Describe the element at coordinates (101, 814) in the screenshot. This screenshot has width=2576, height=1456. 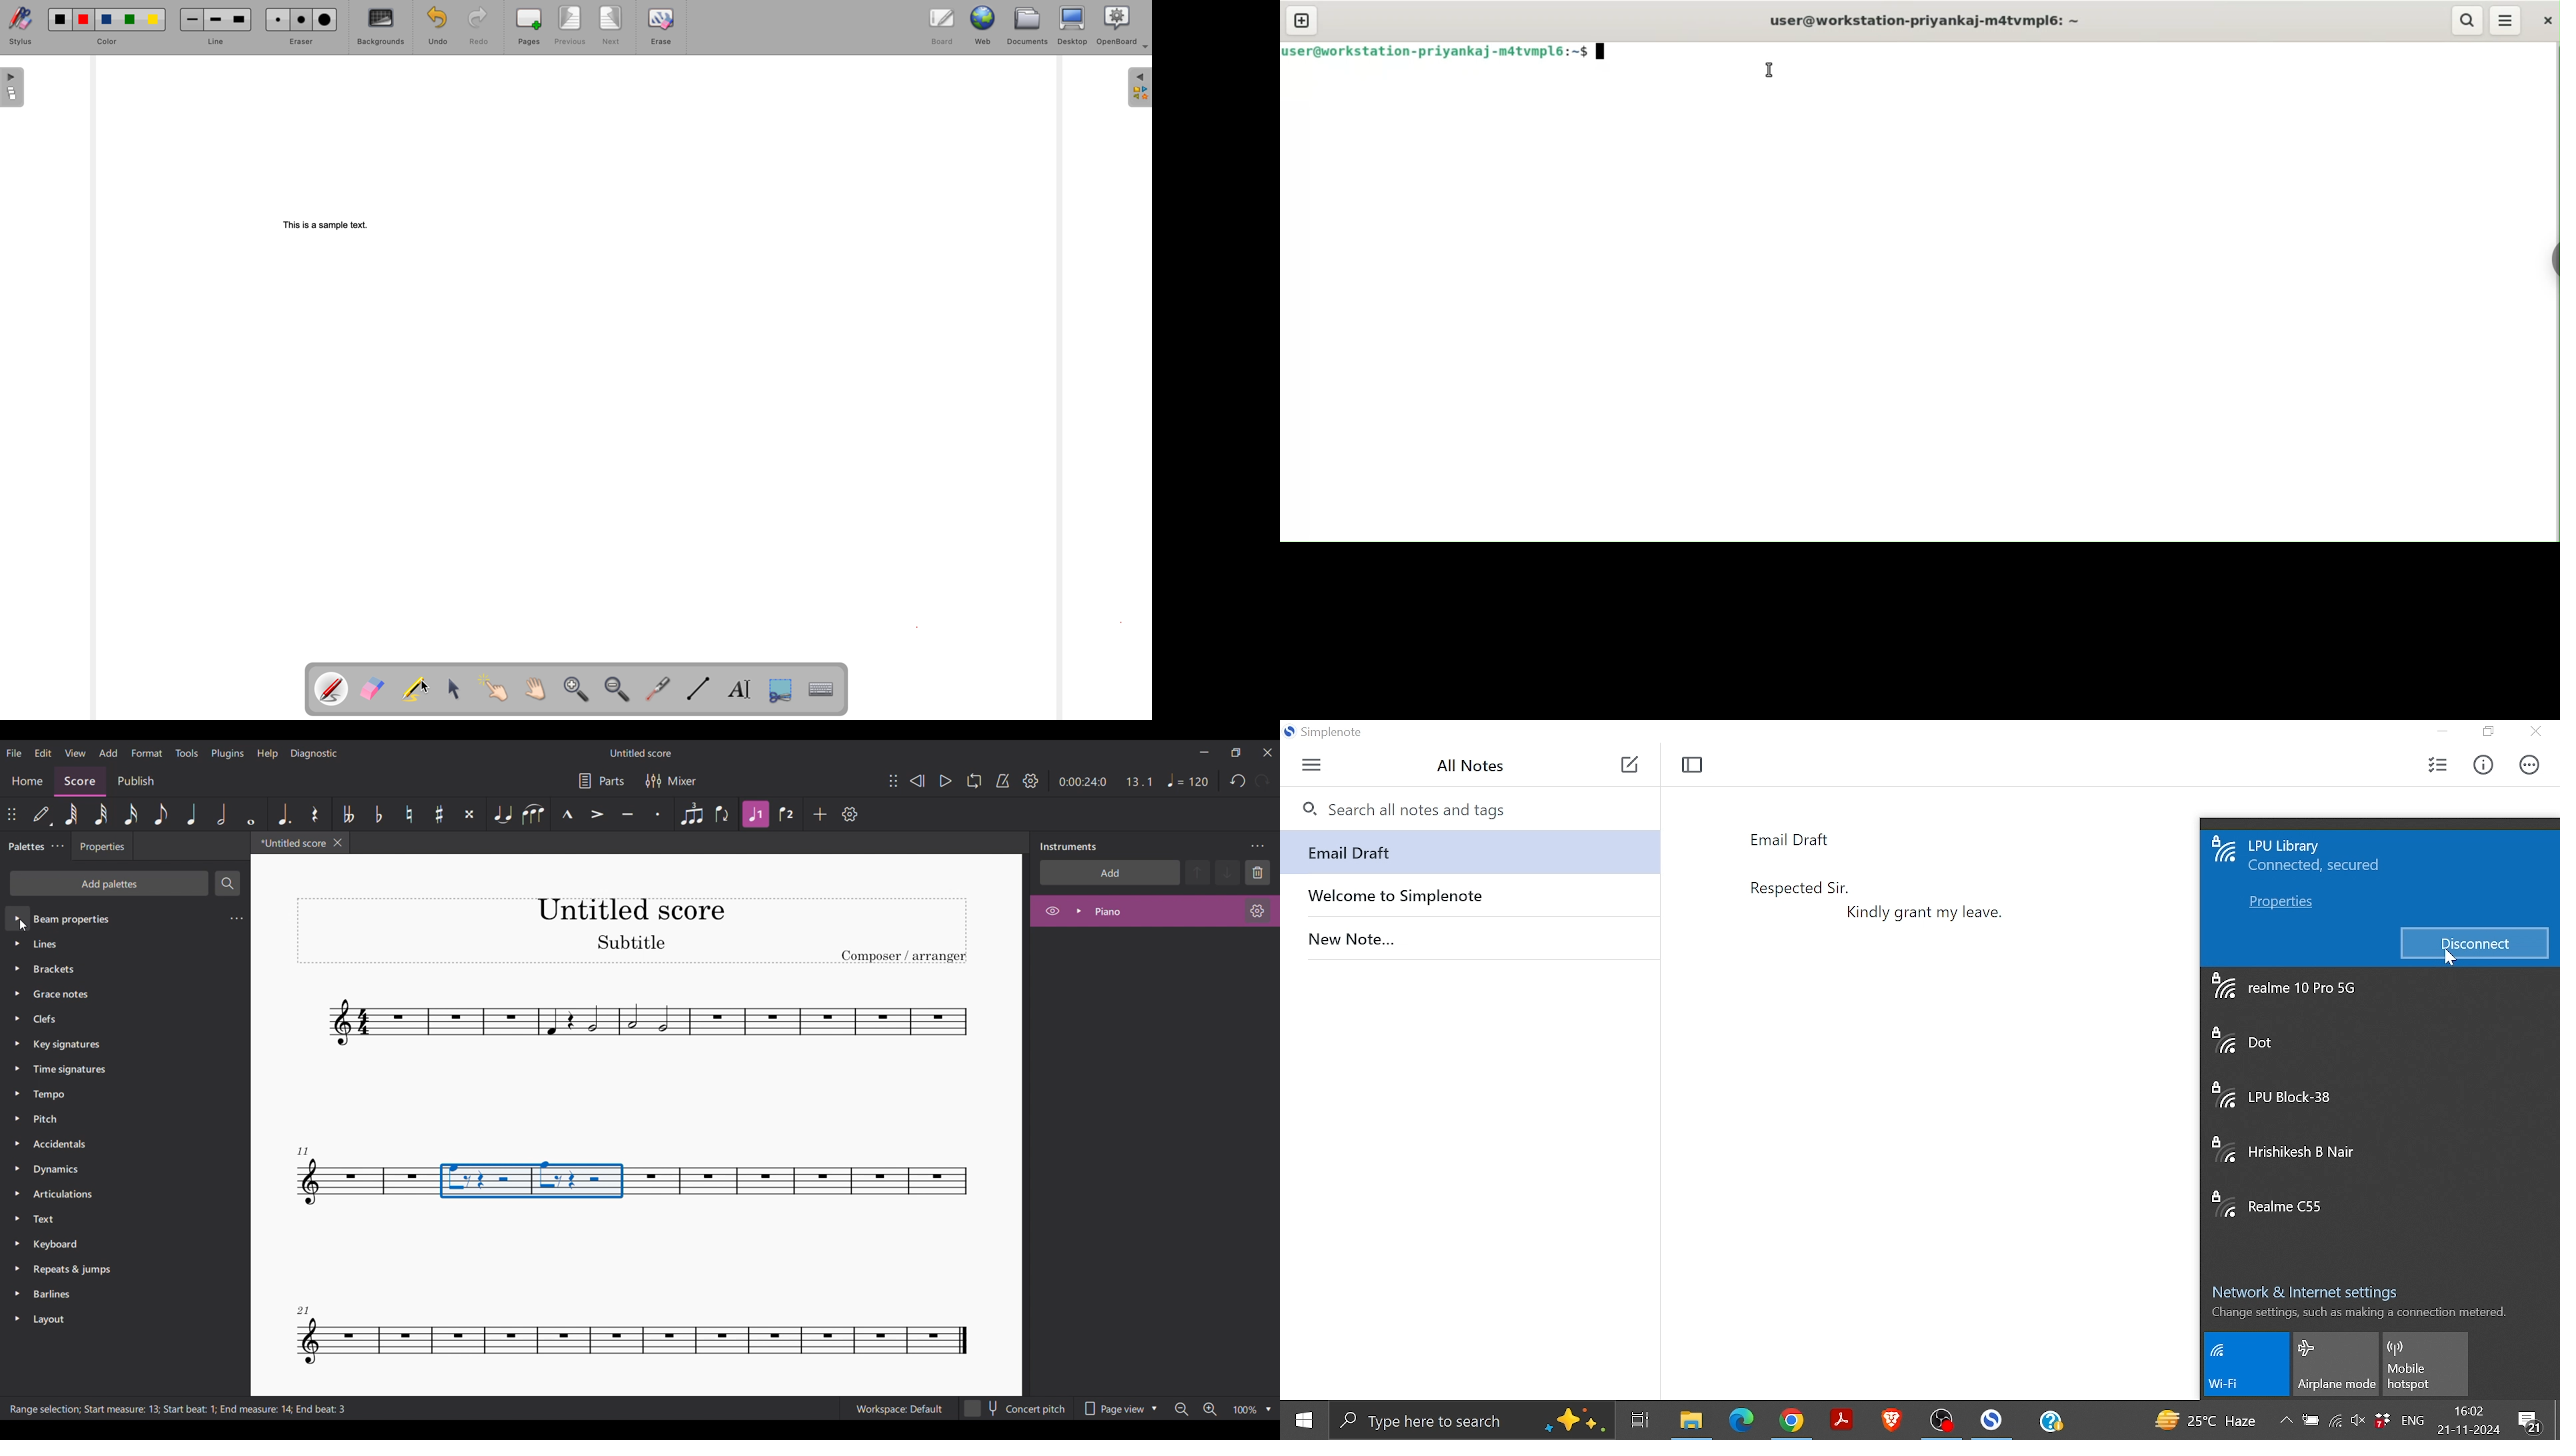
I see `32nd note` at that location.